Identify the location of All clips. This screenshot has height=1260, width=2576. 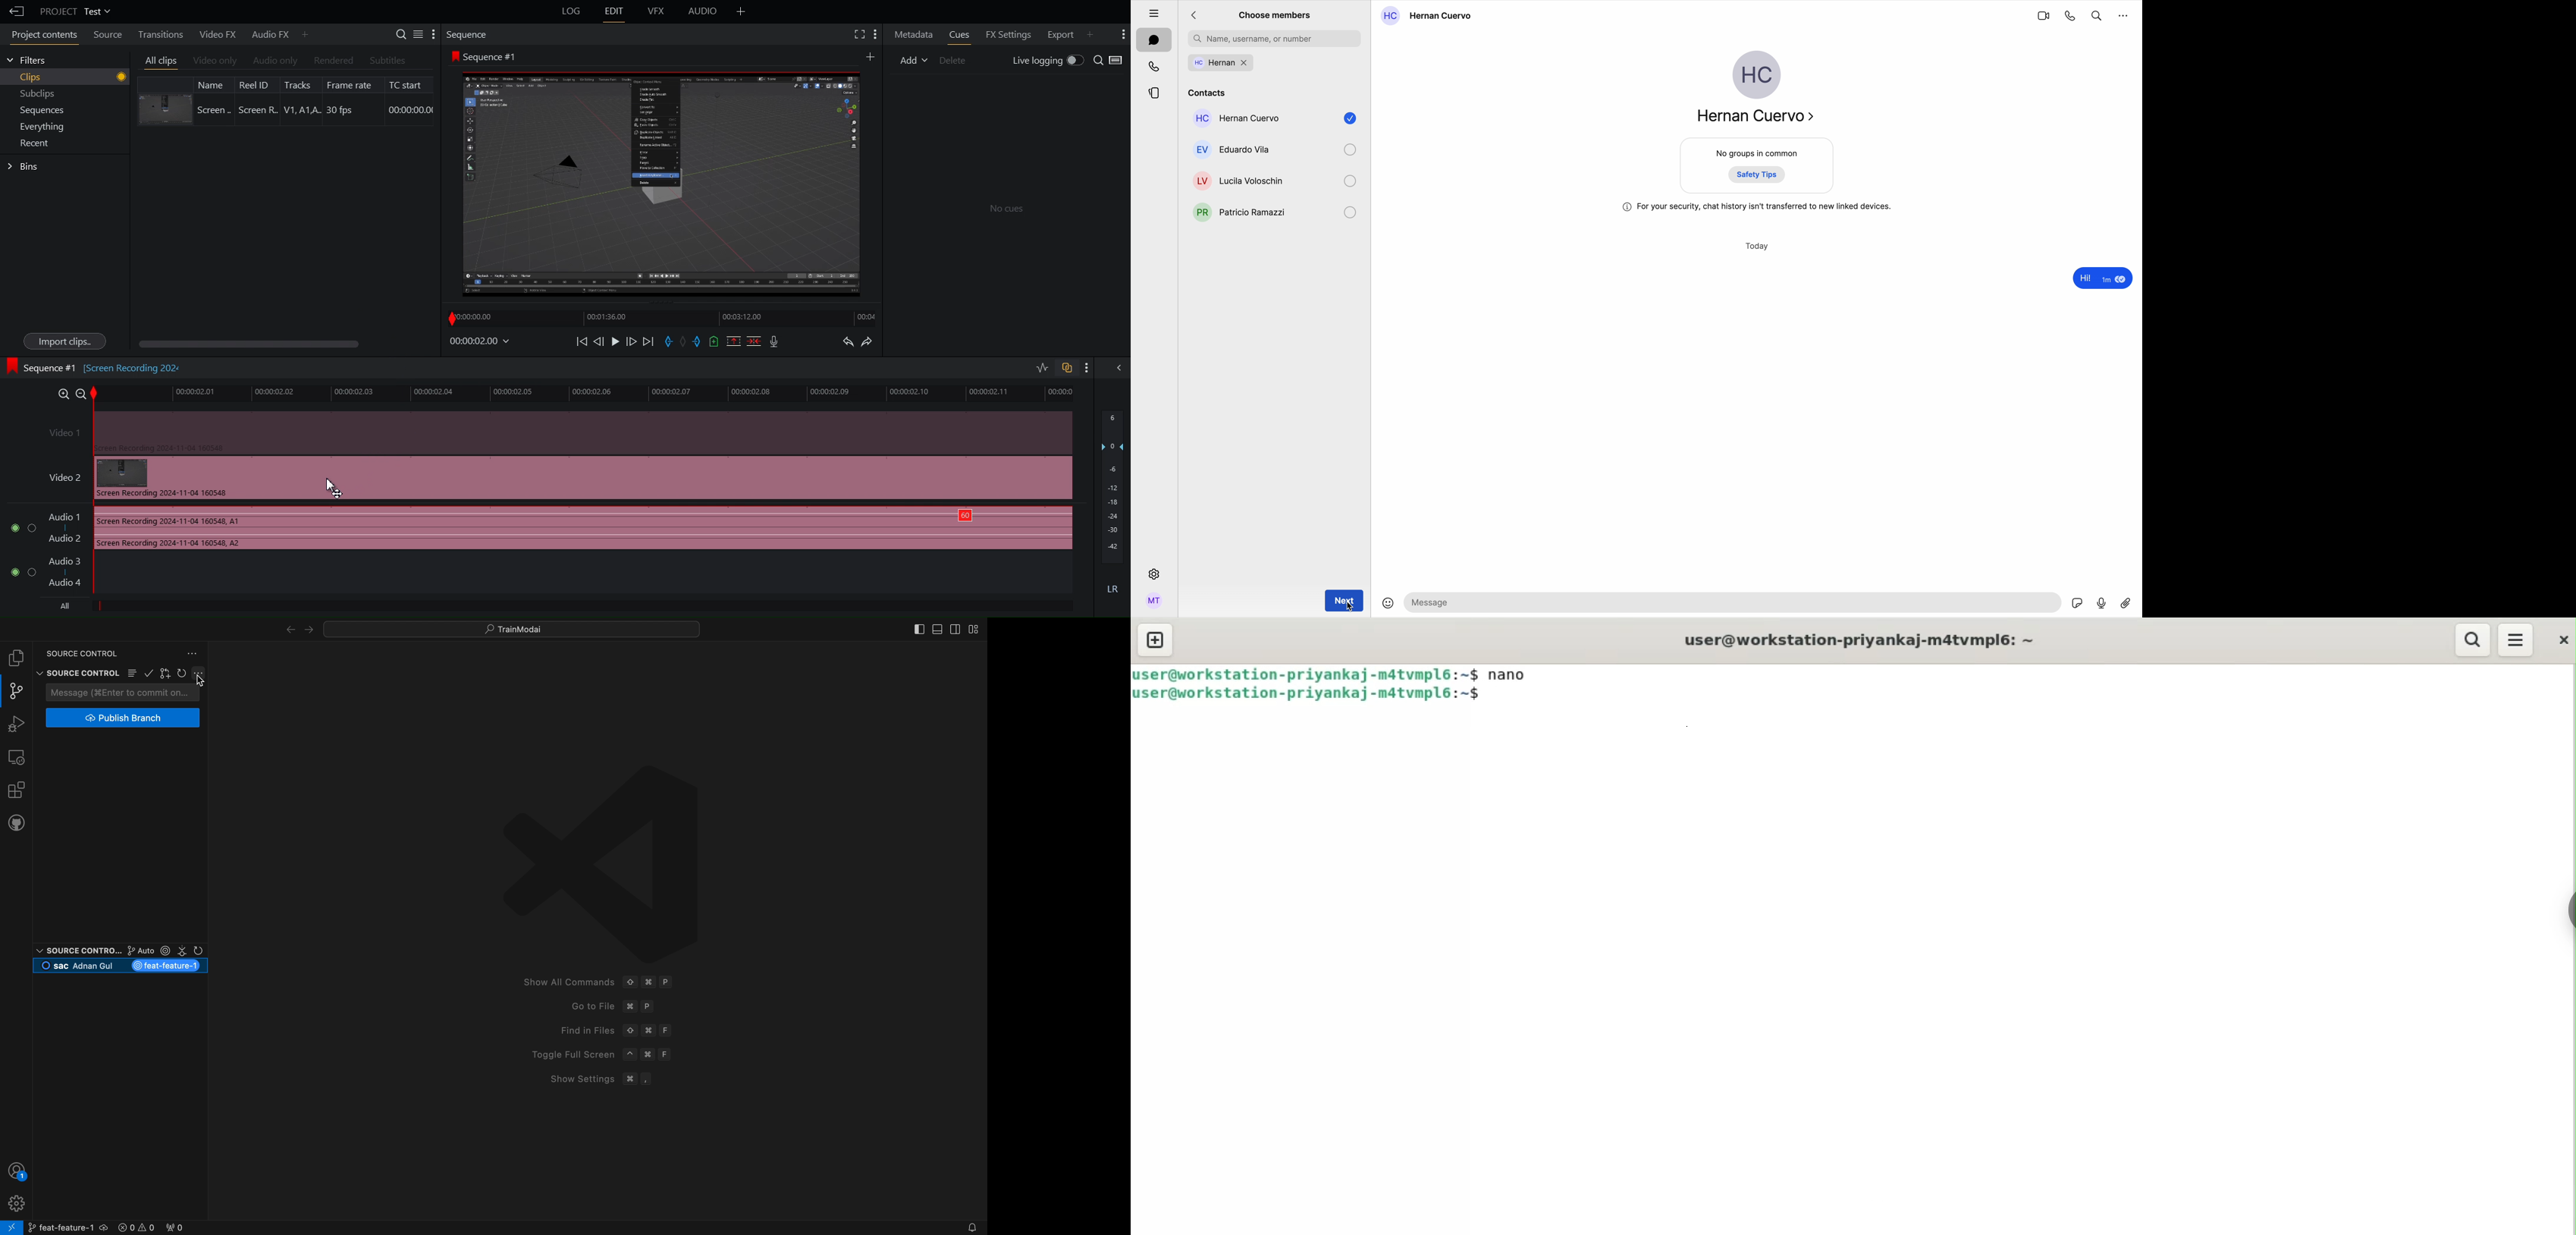
(161, 61).